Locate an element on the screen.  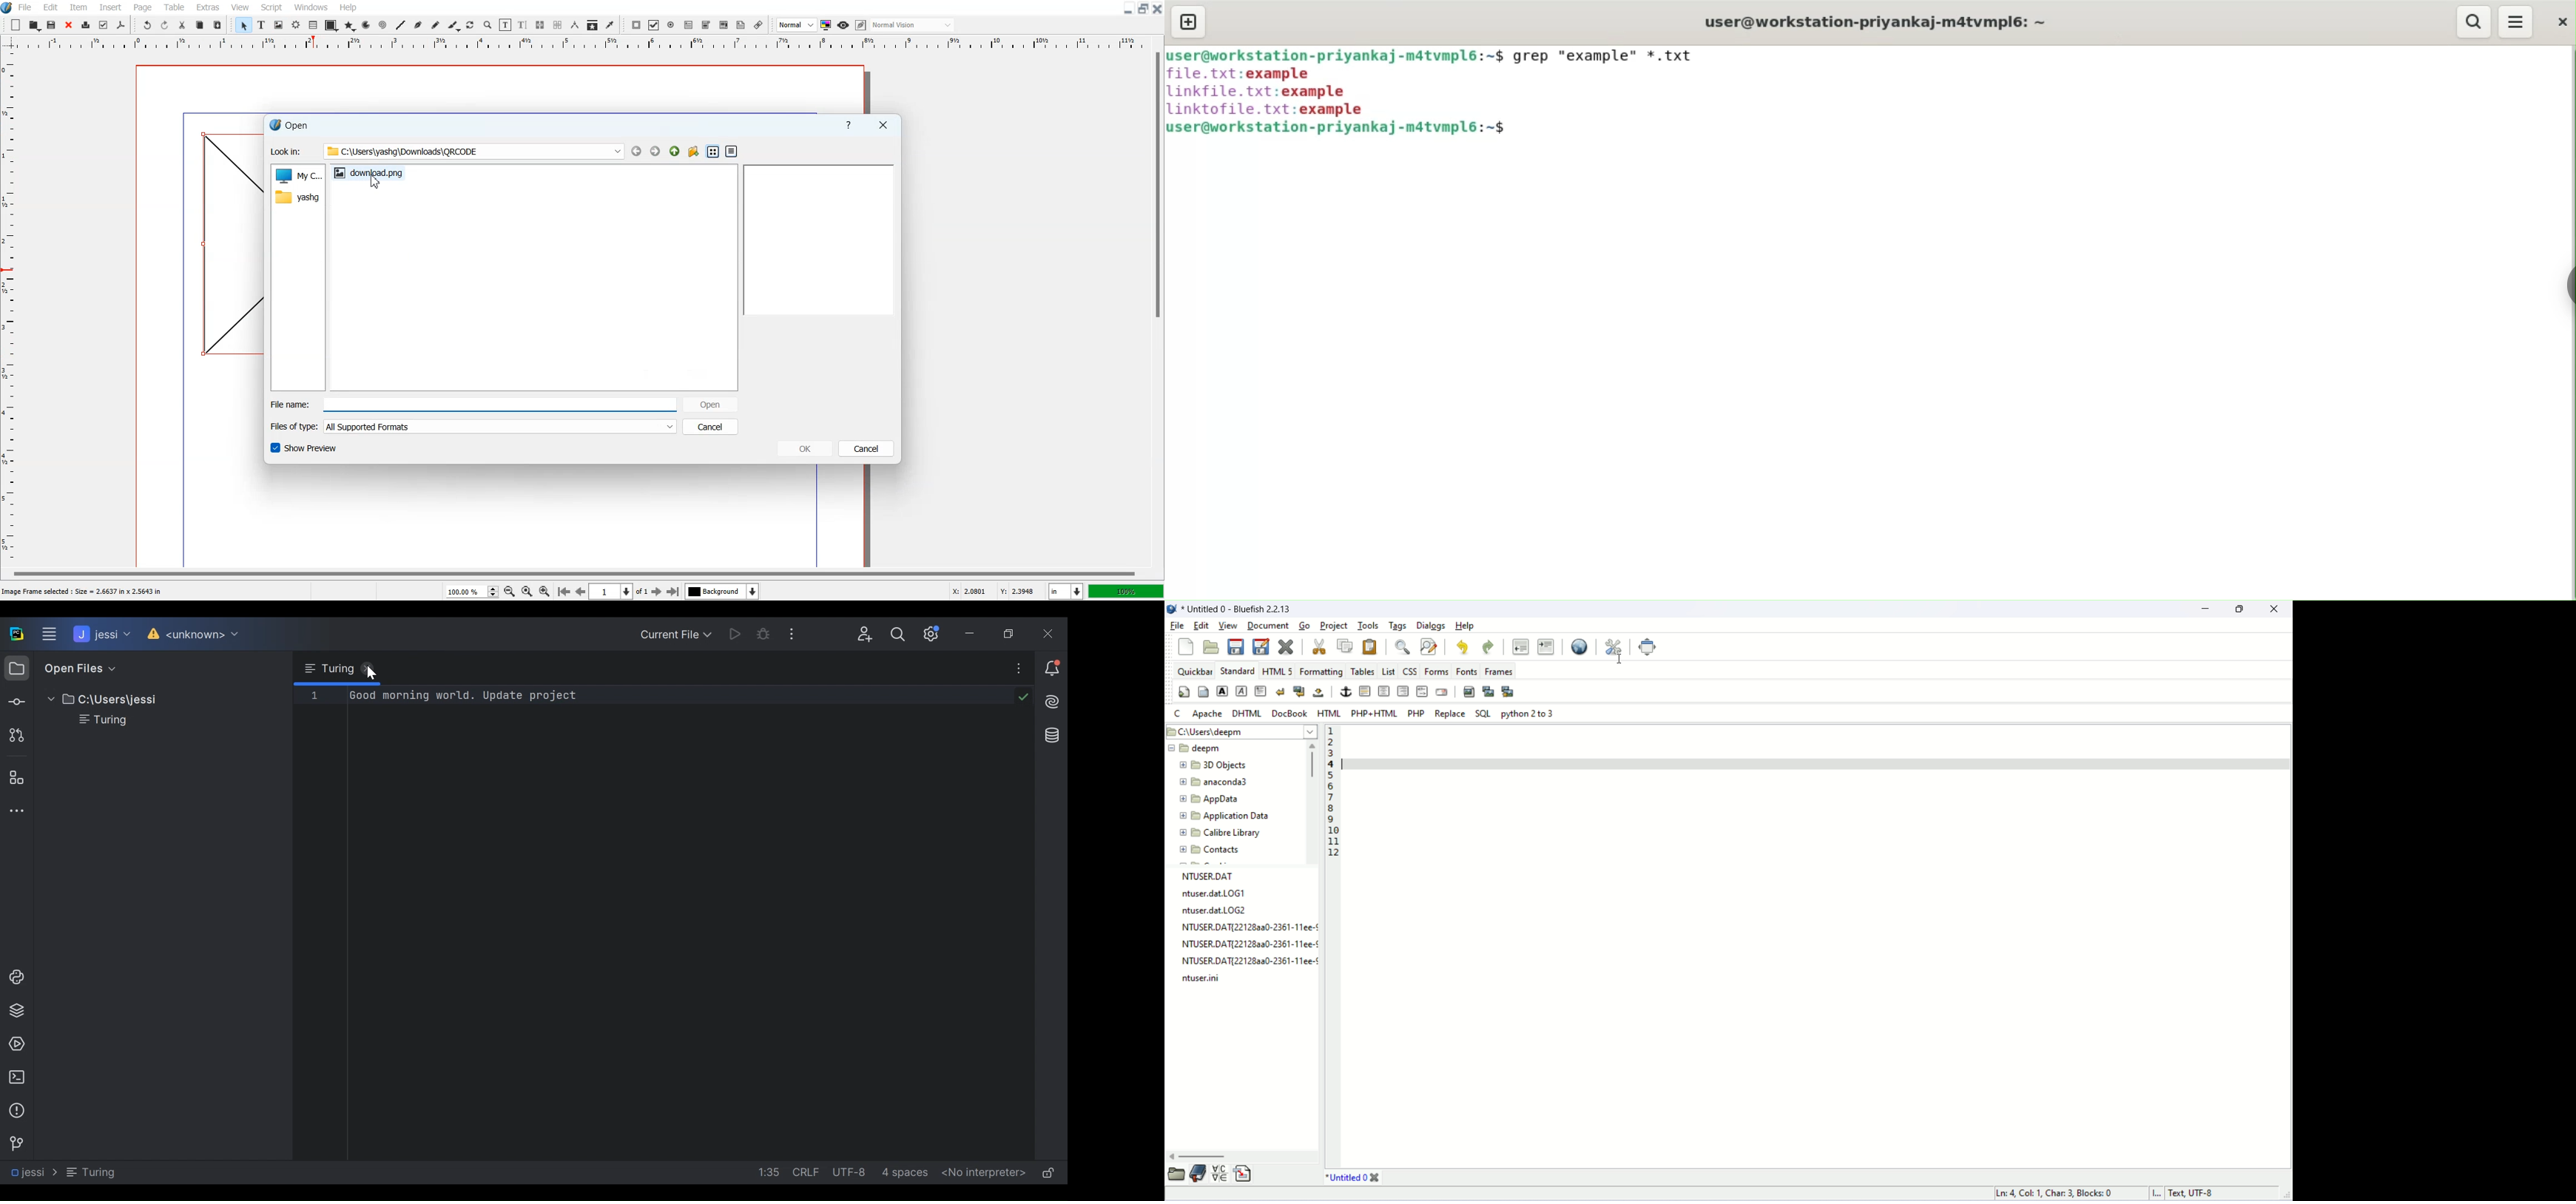
SQL is located at coordinates (1483, 713).